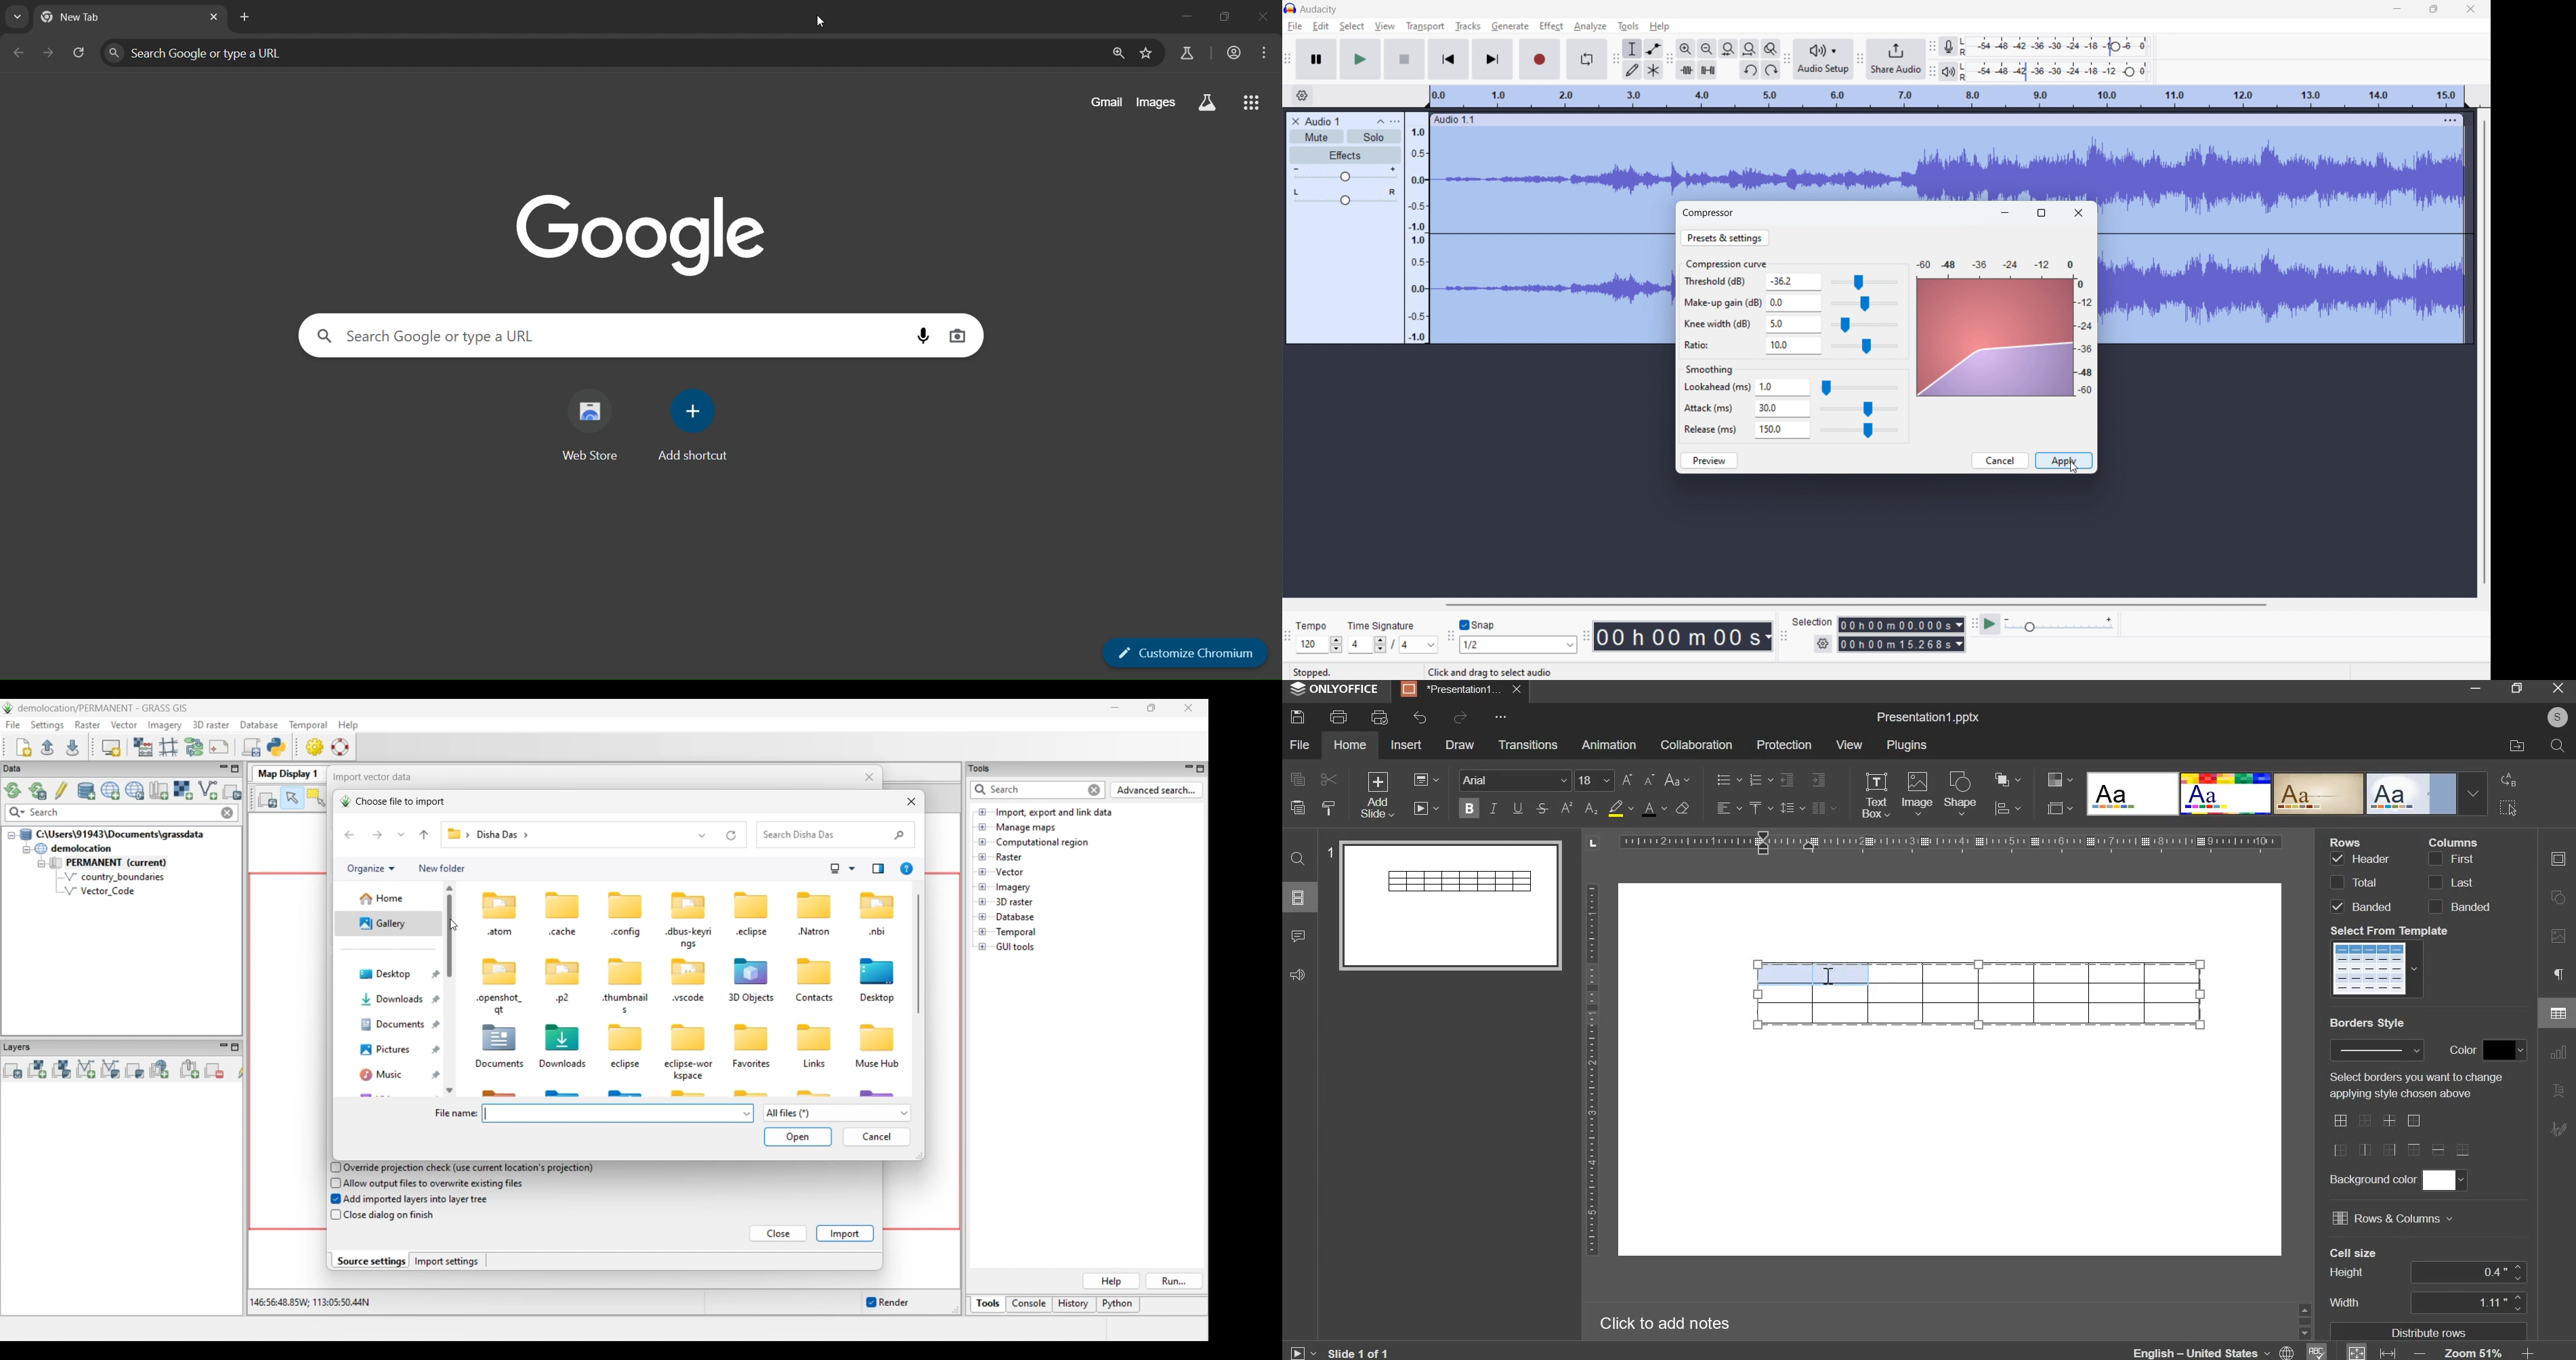  I want to click on cell size, so click(2468, 1272).